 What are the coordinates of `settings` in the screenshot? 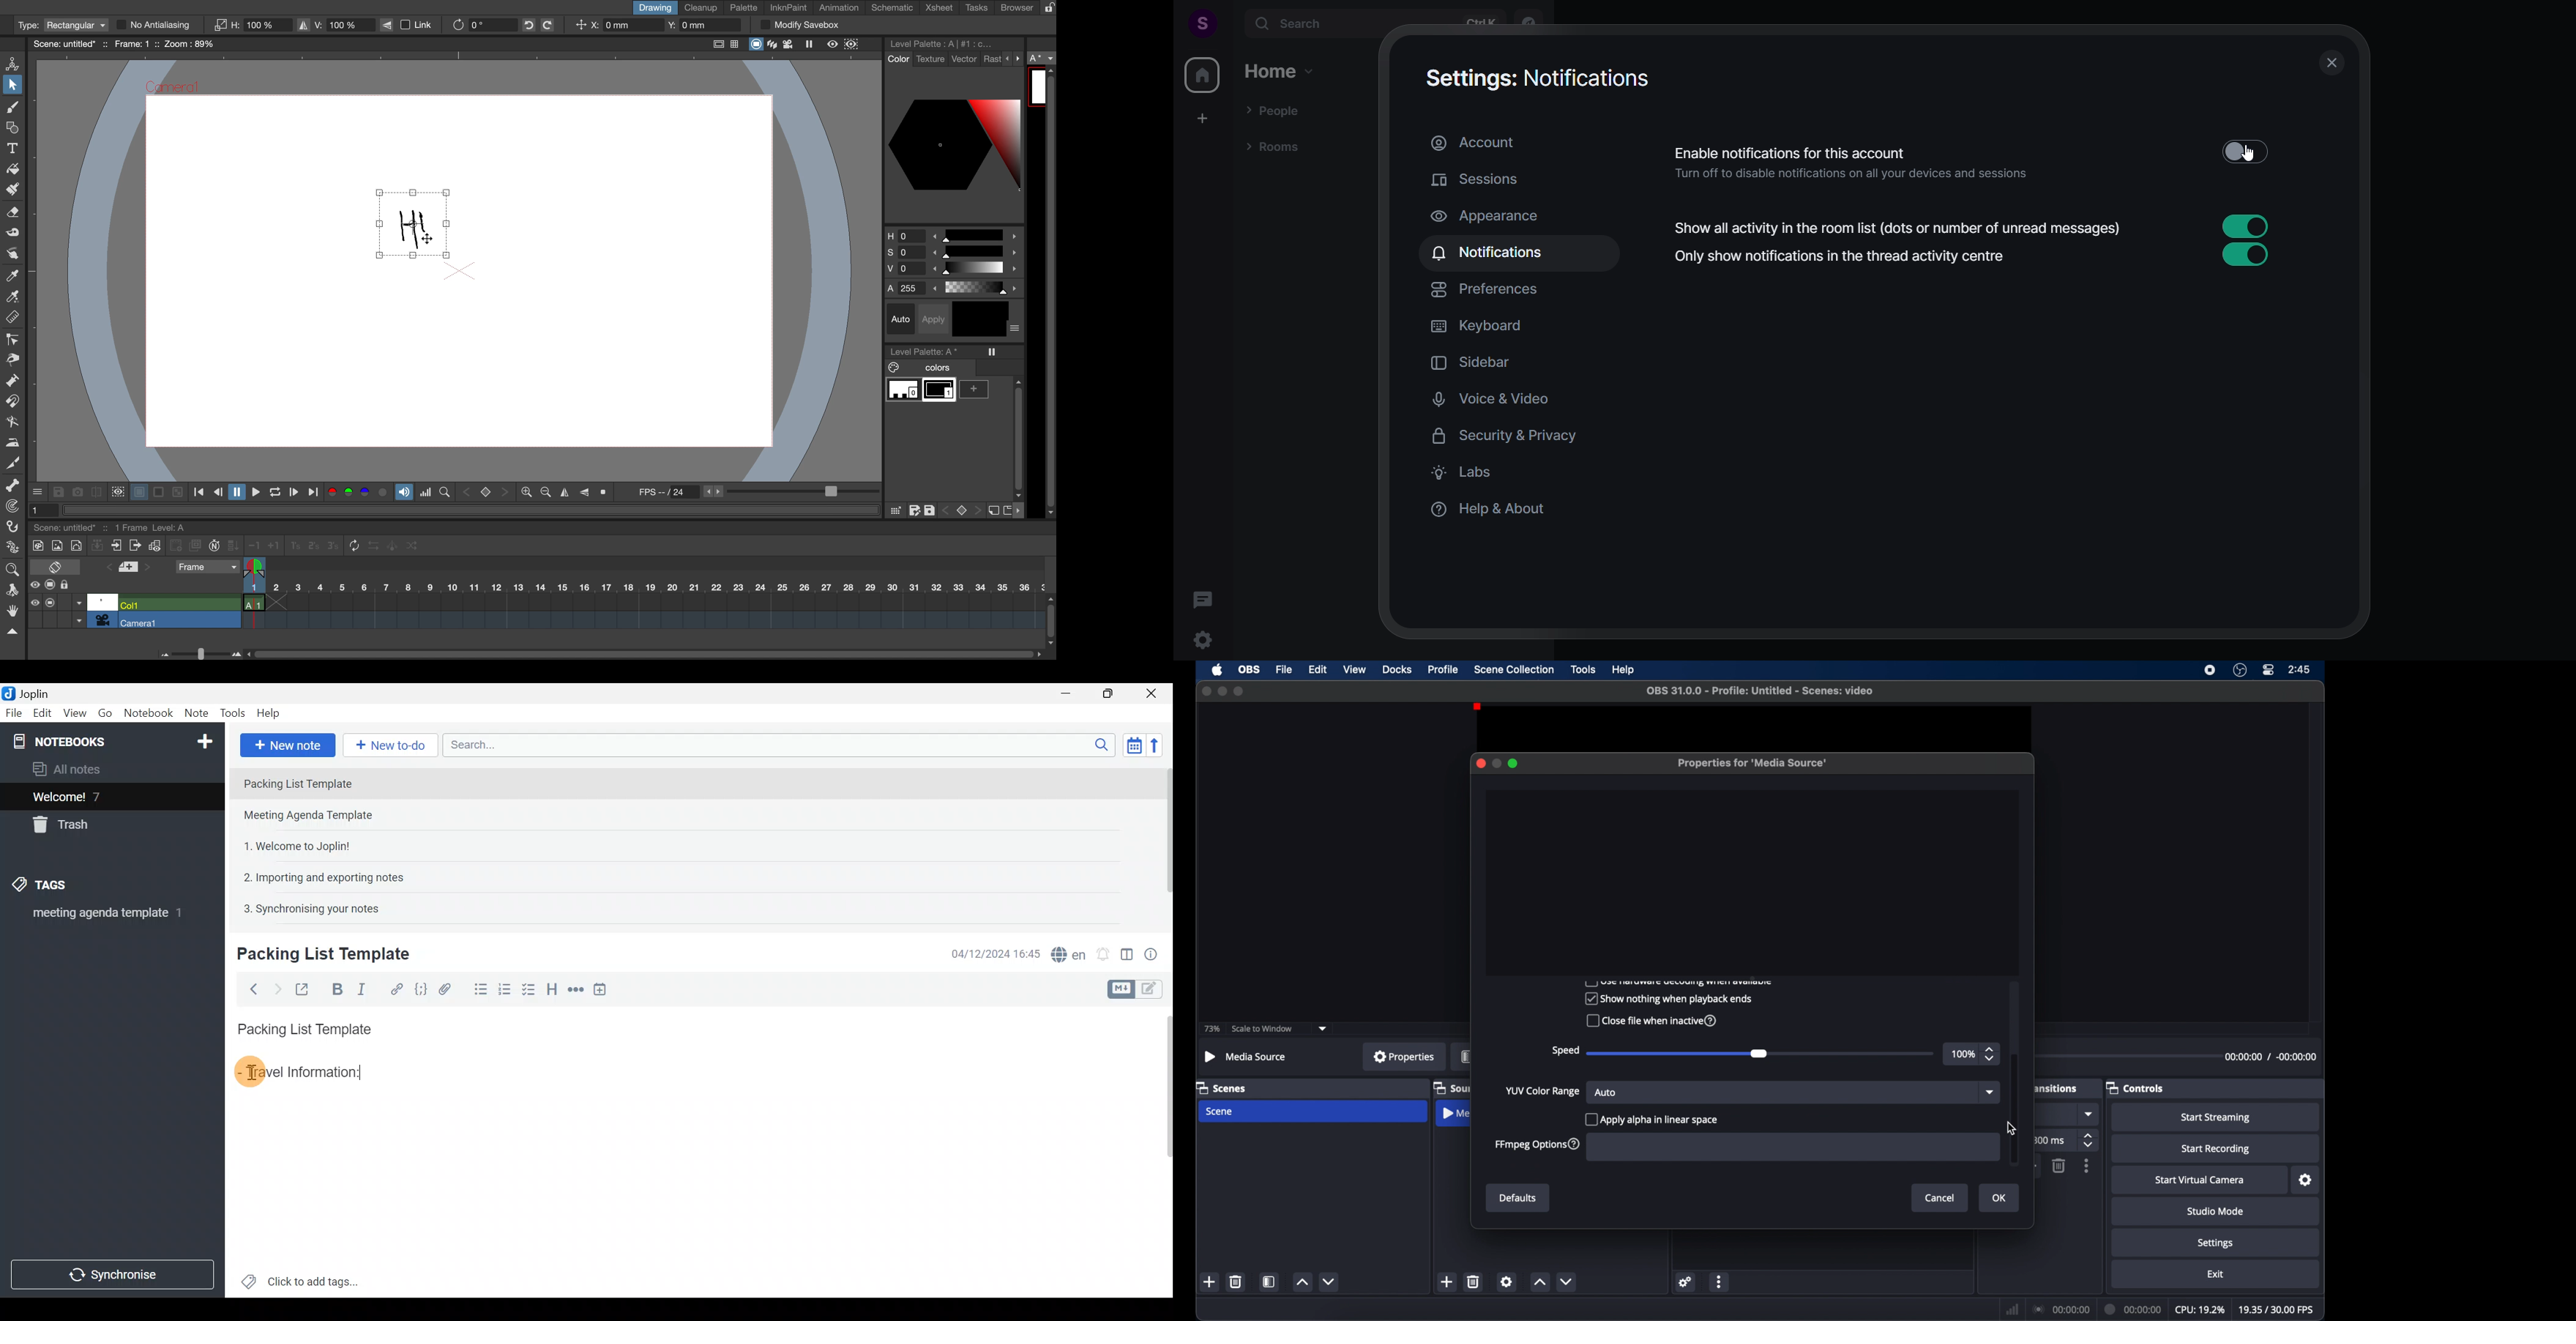 It's located at (2216, 1243).